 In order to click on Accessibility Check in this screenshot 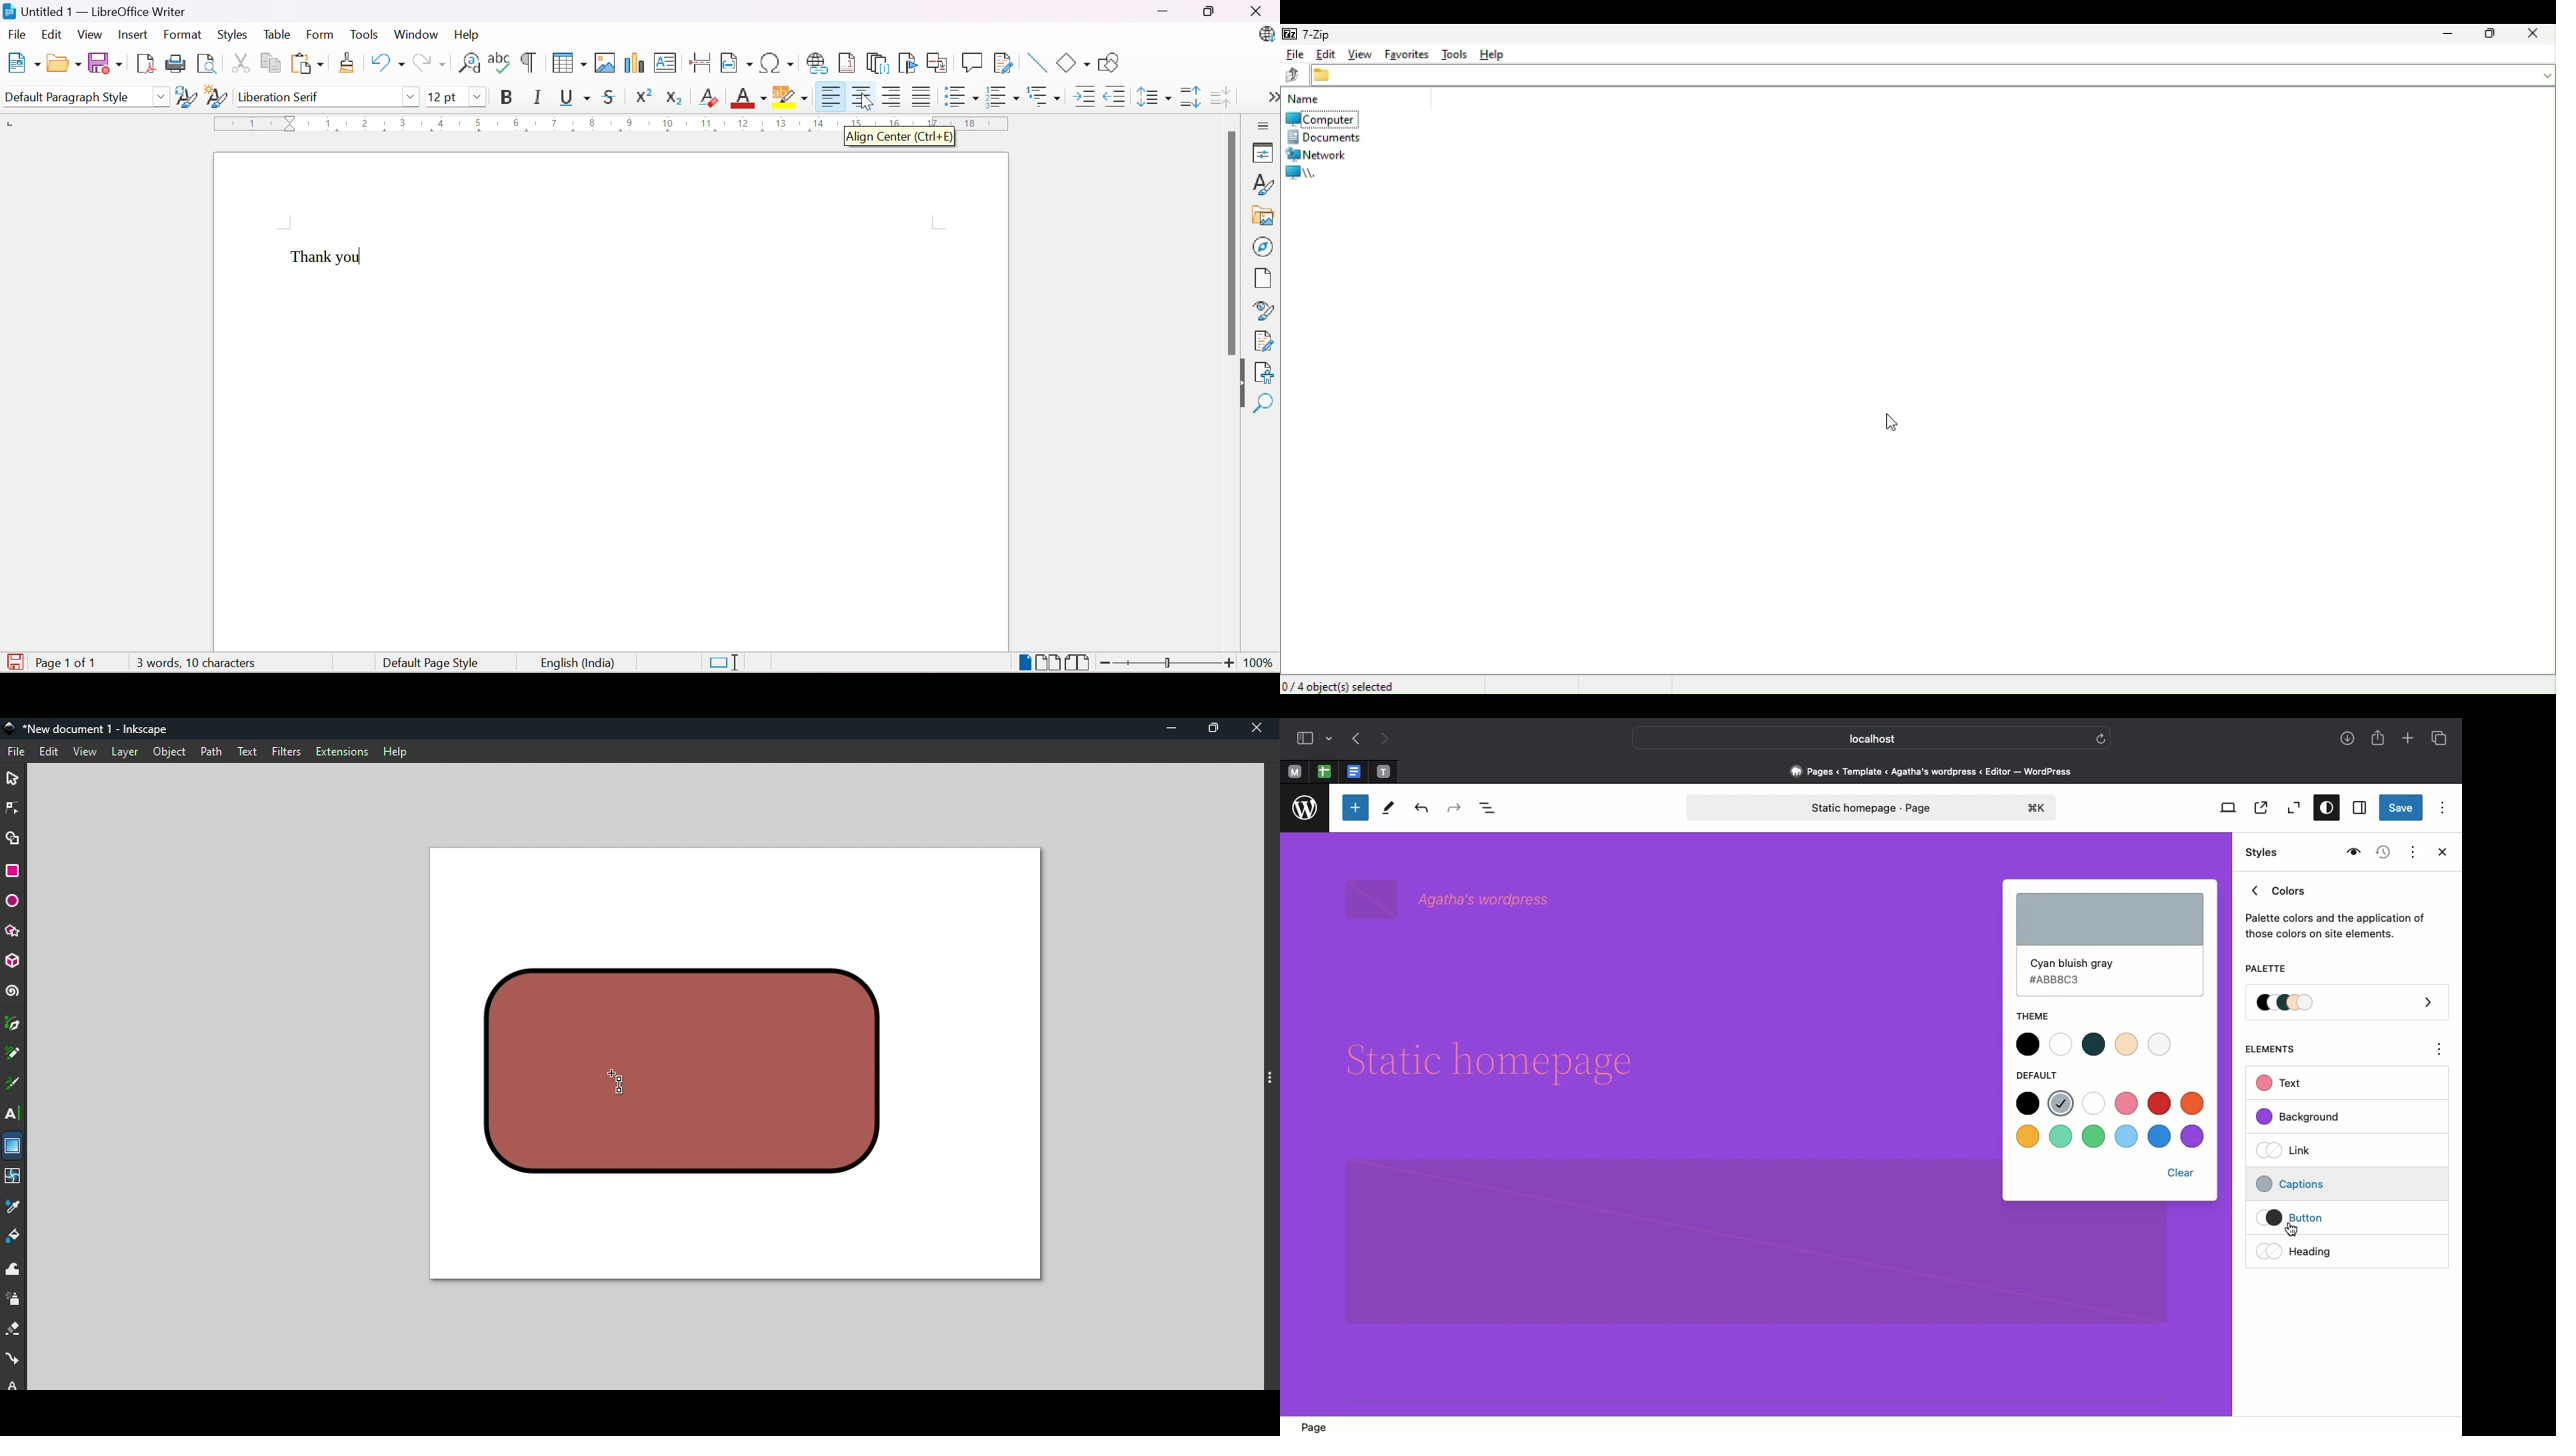, I will do `click(1265, 373)`.